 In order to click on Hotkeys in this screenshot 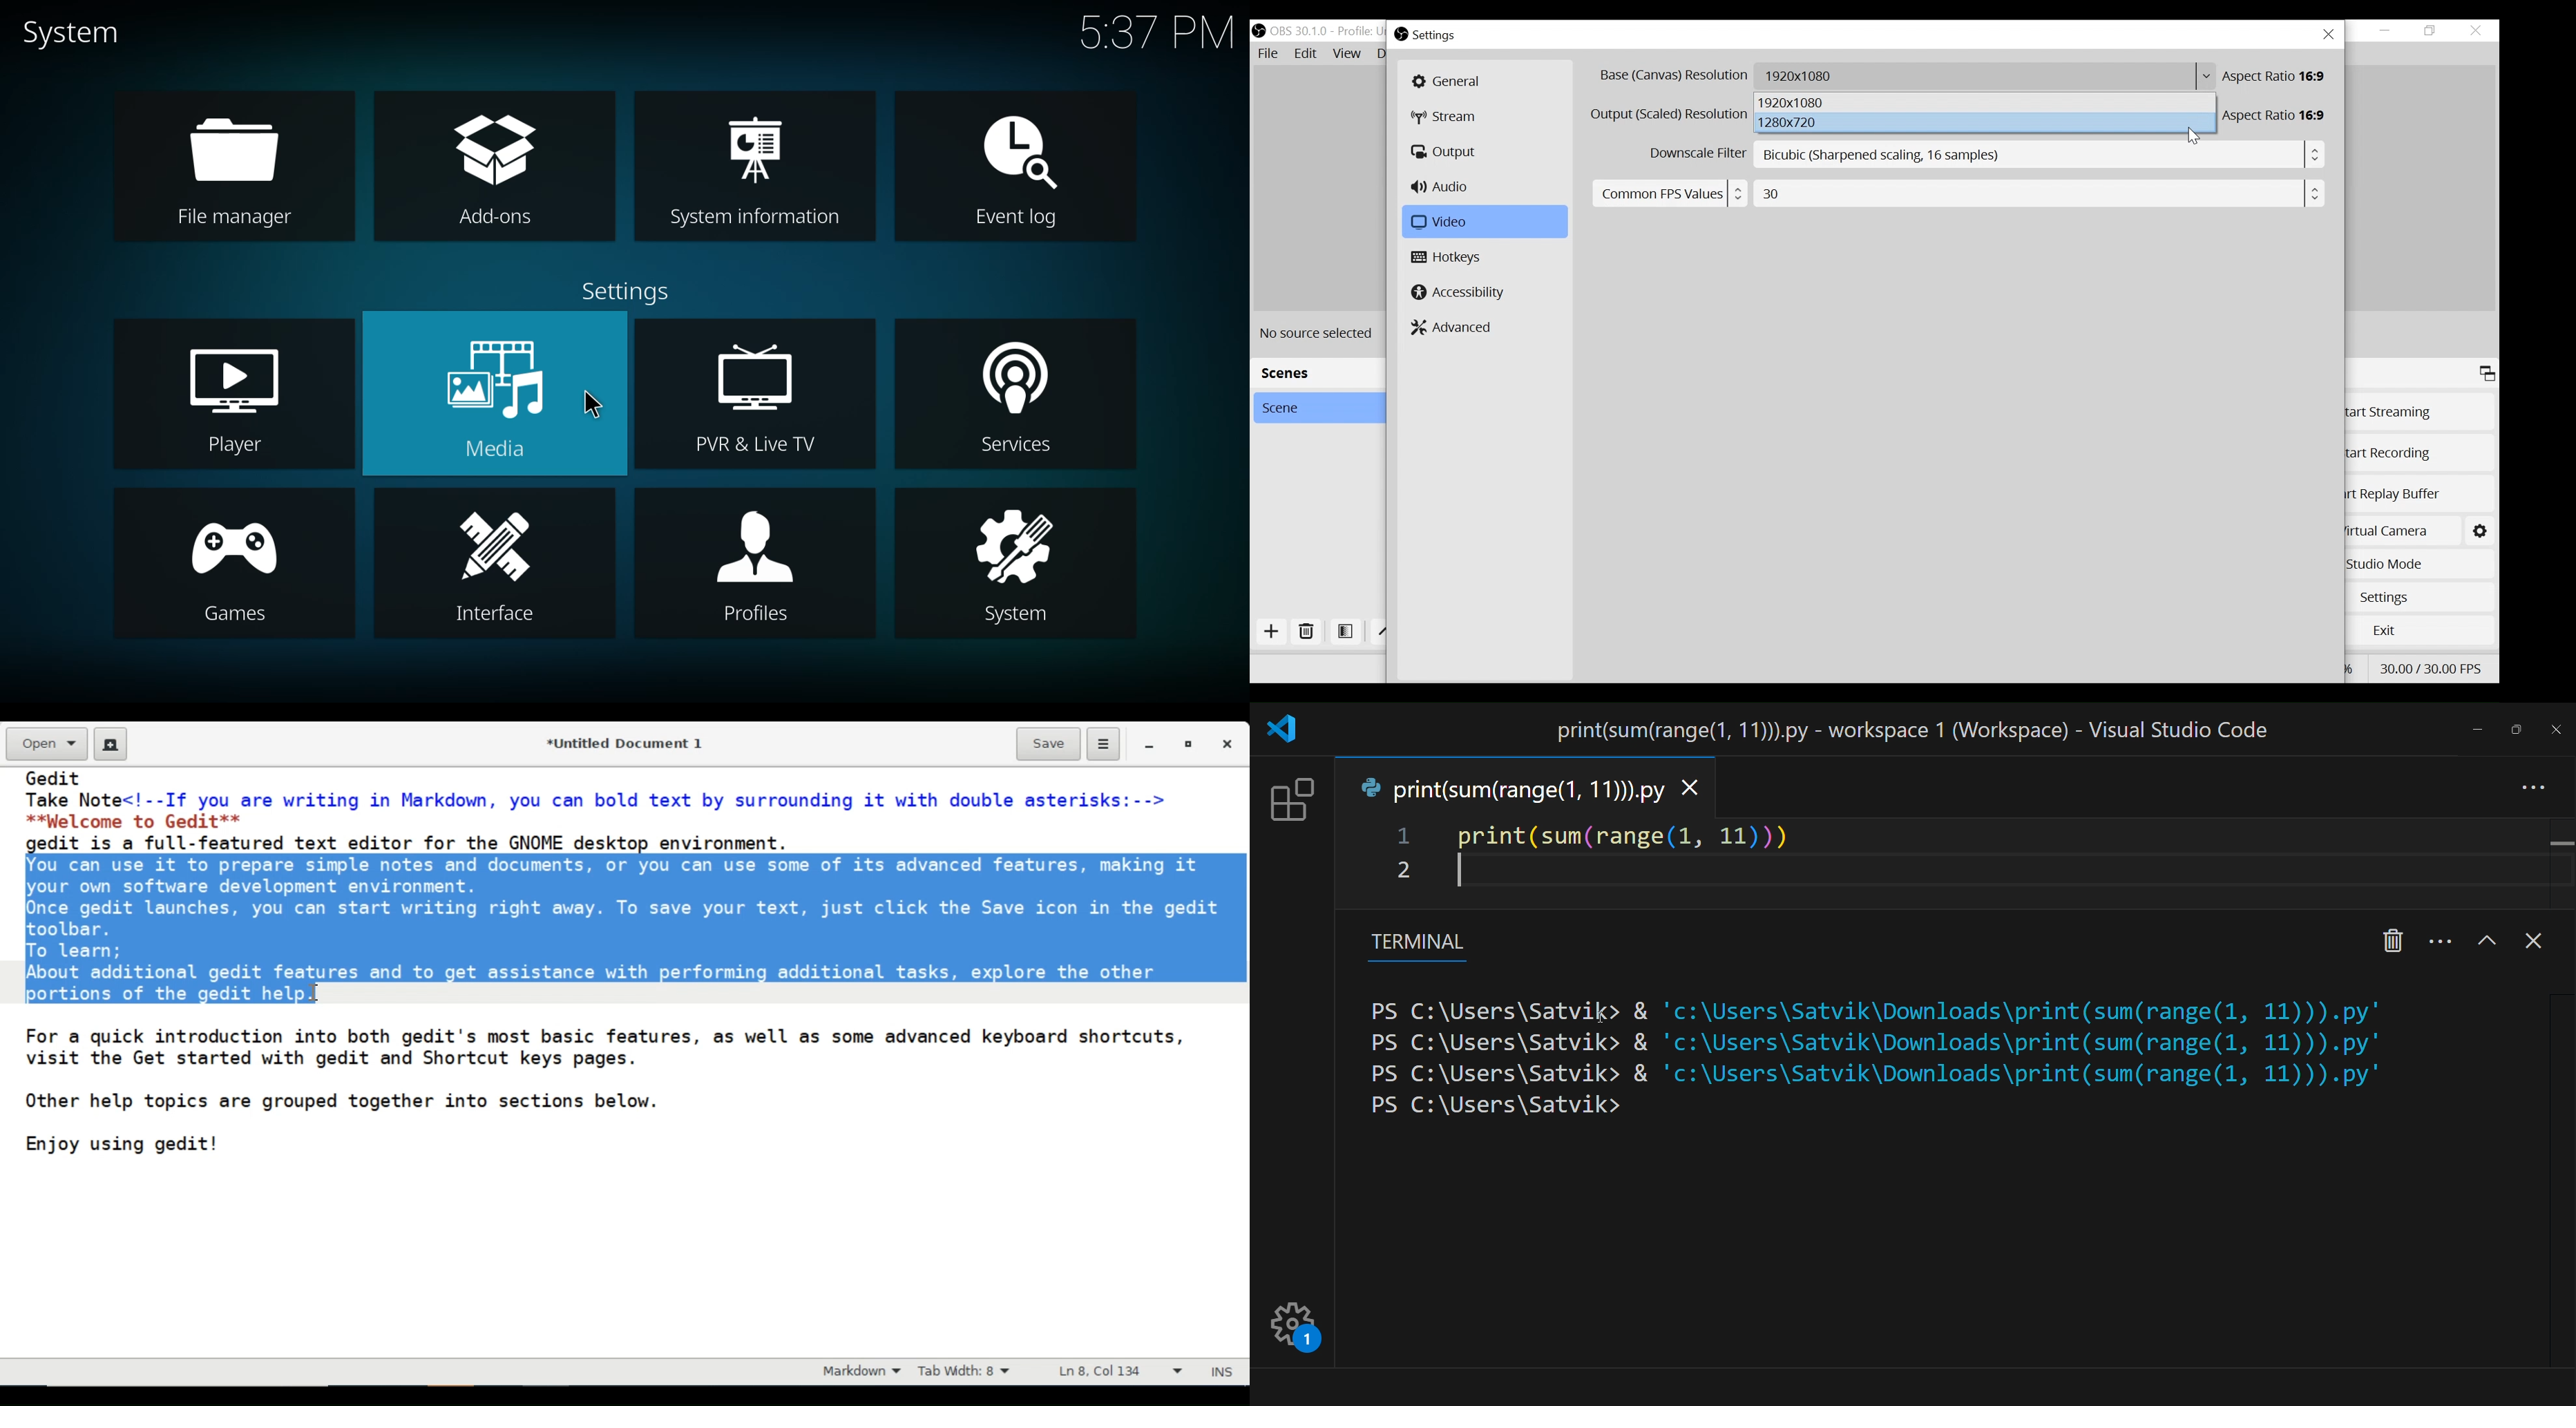, I will do `click(1450, 259)`.